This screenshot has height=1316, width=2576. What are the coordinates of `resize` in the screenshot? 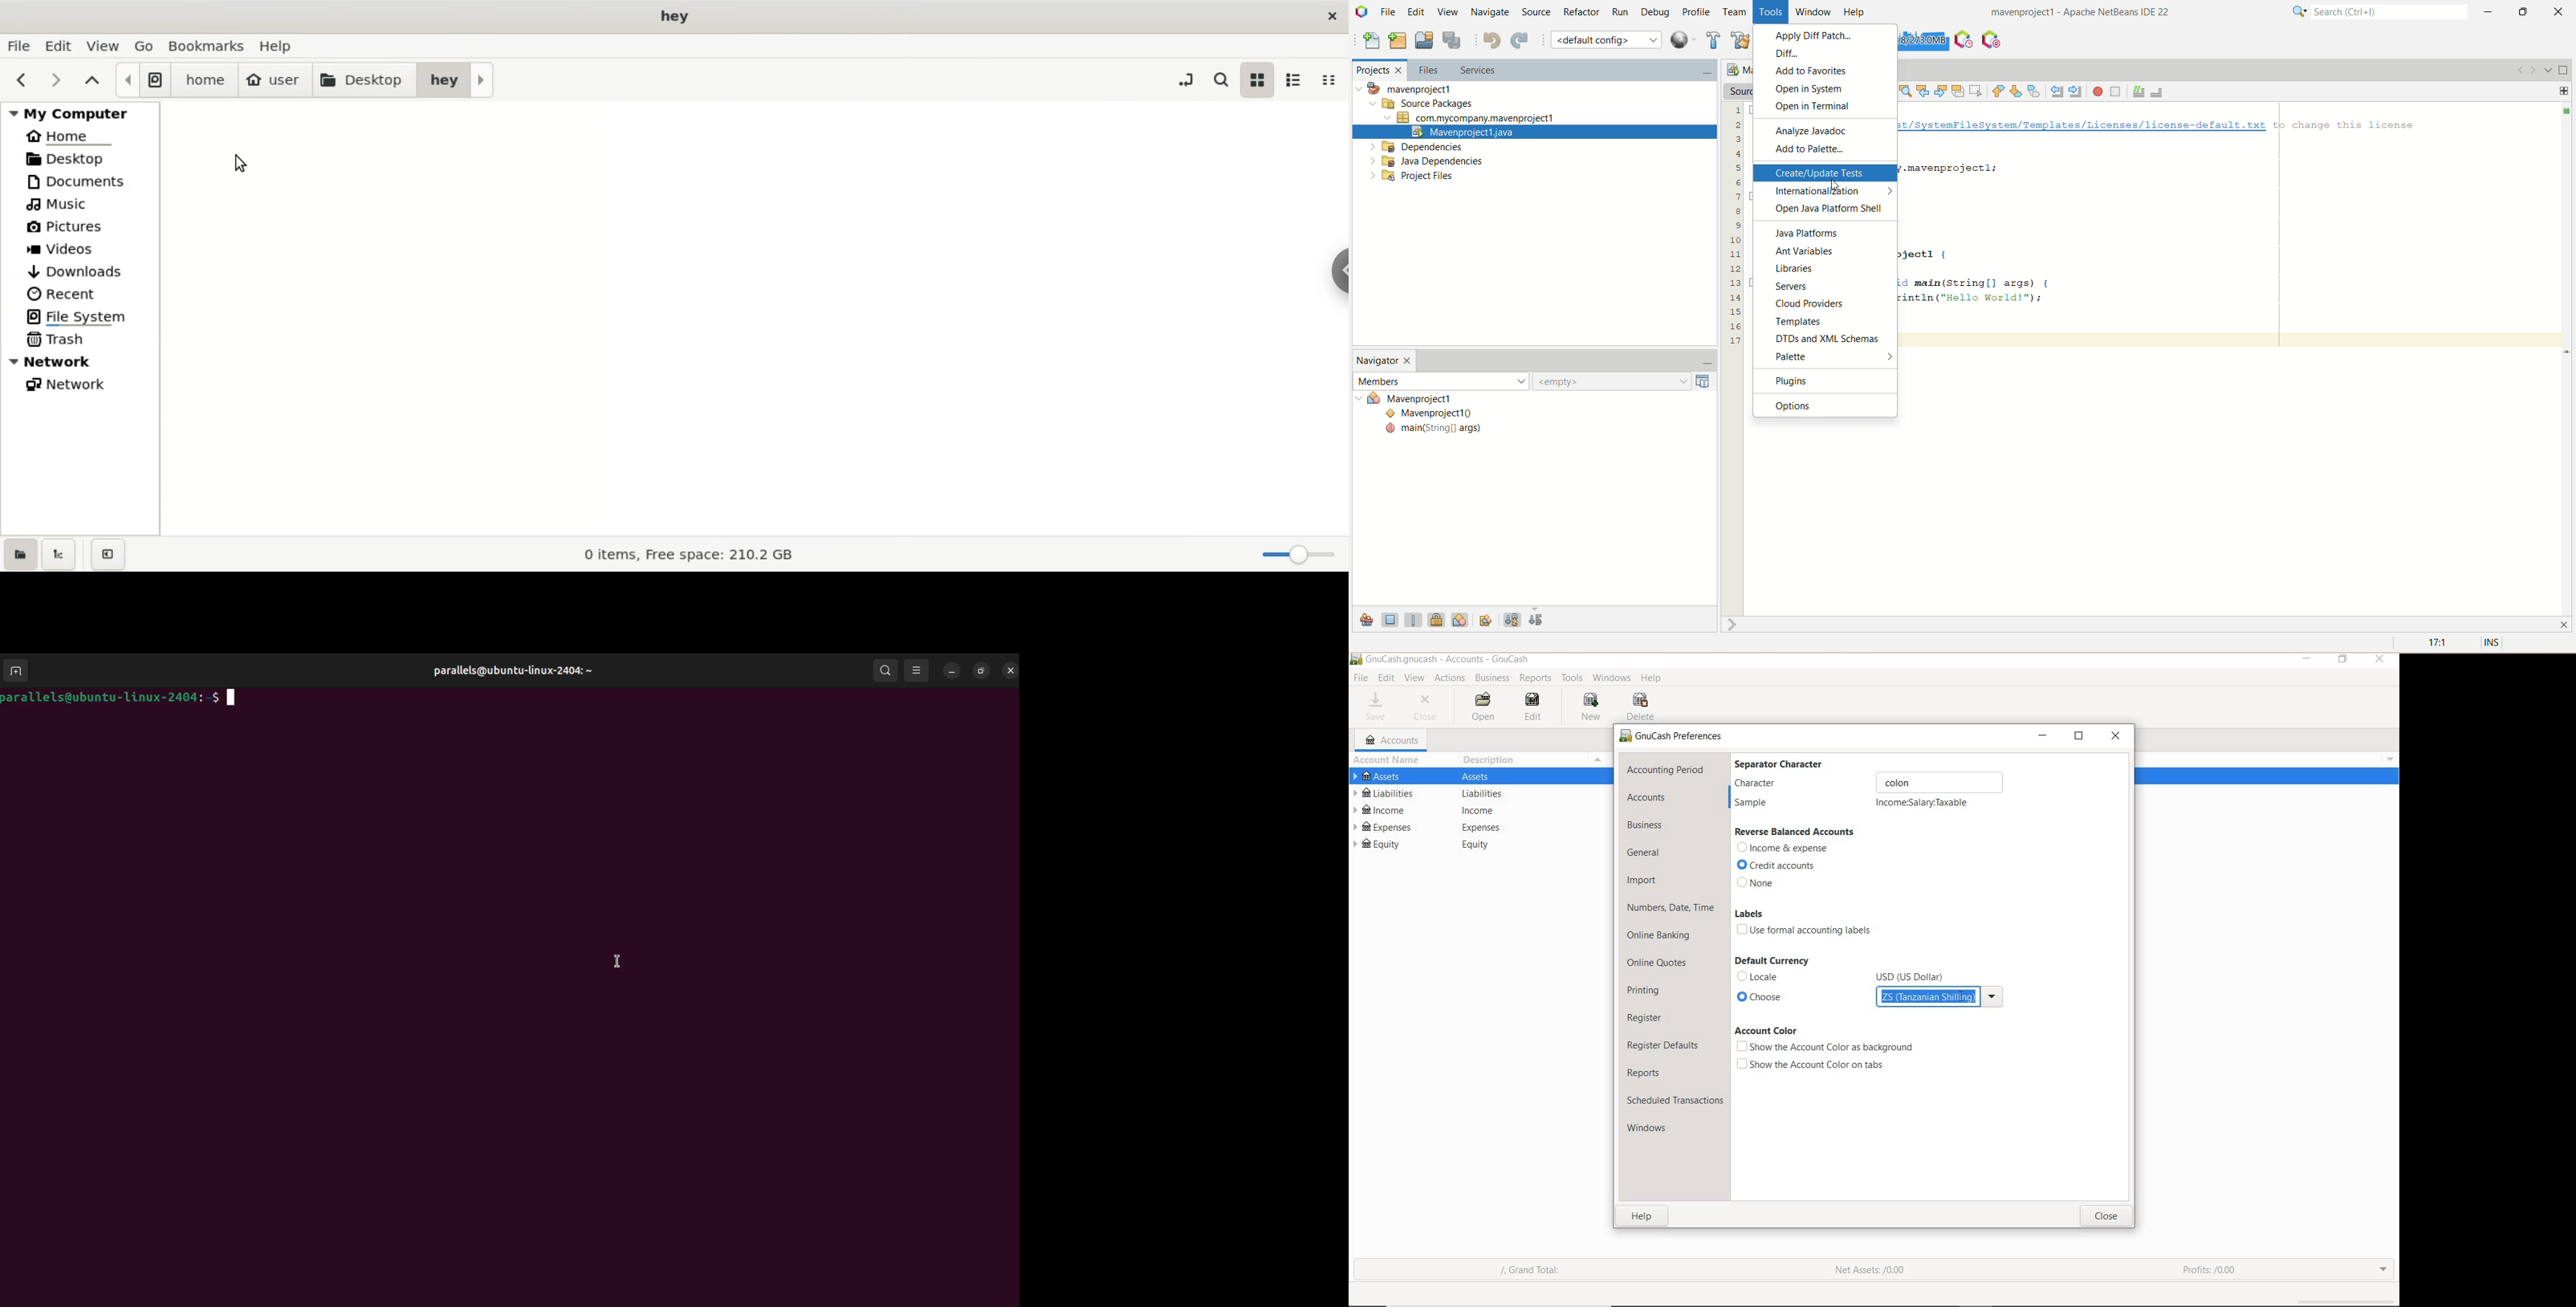 It's located at (981, 669).